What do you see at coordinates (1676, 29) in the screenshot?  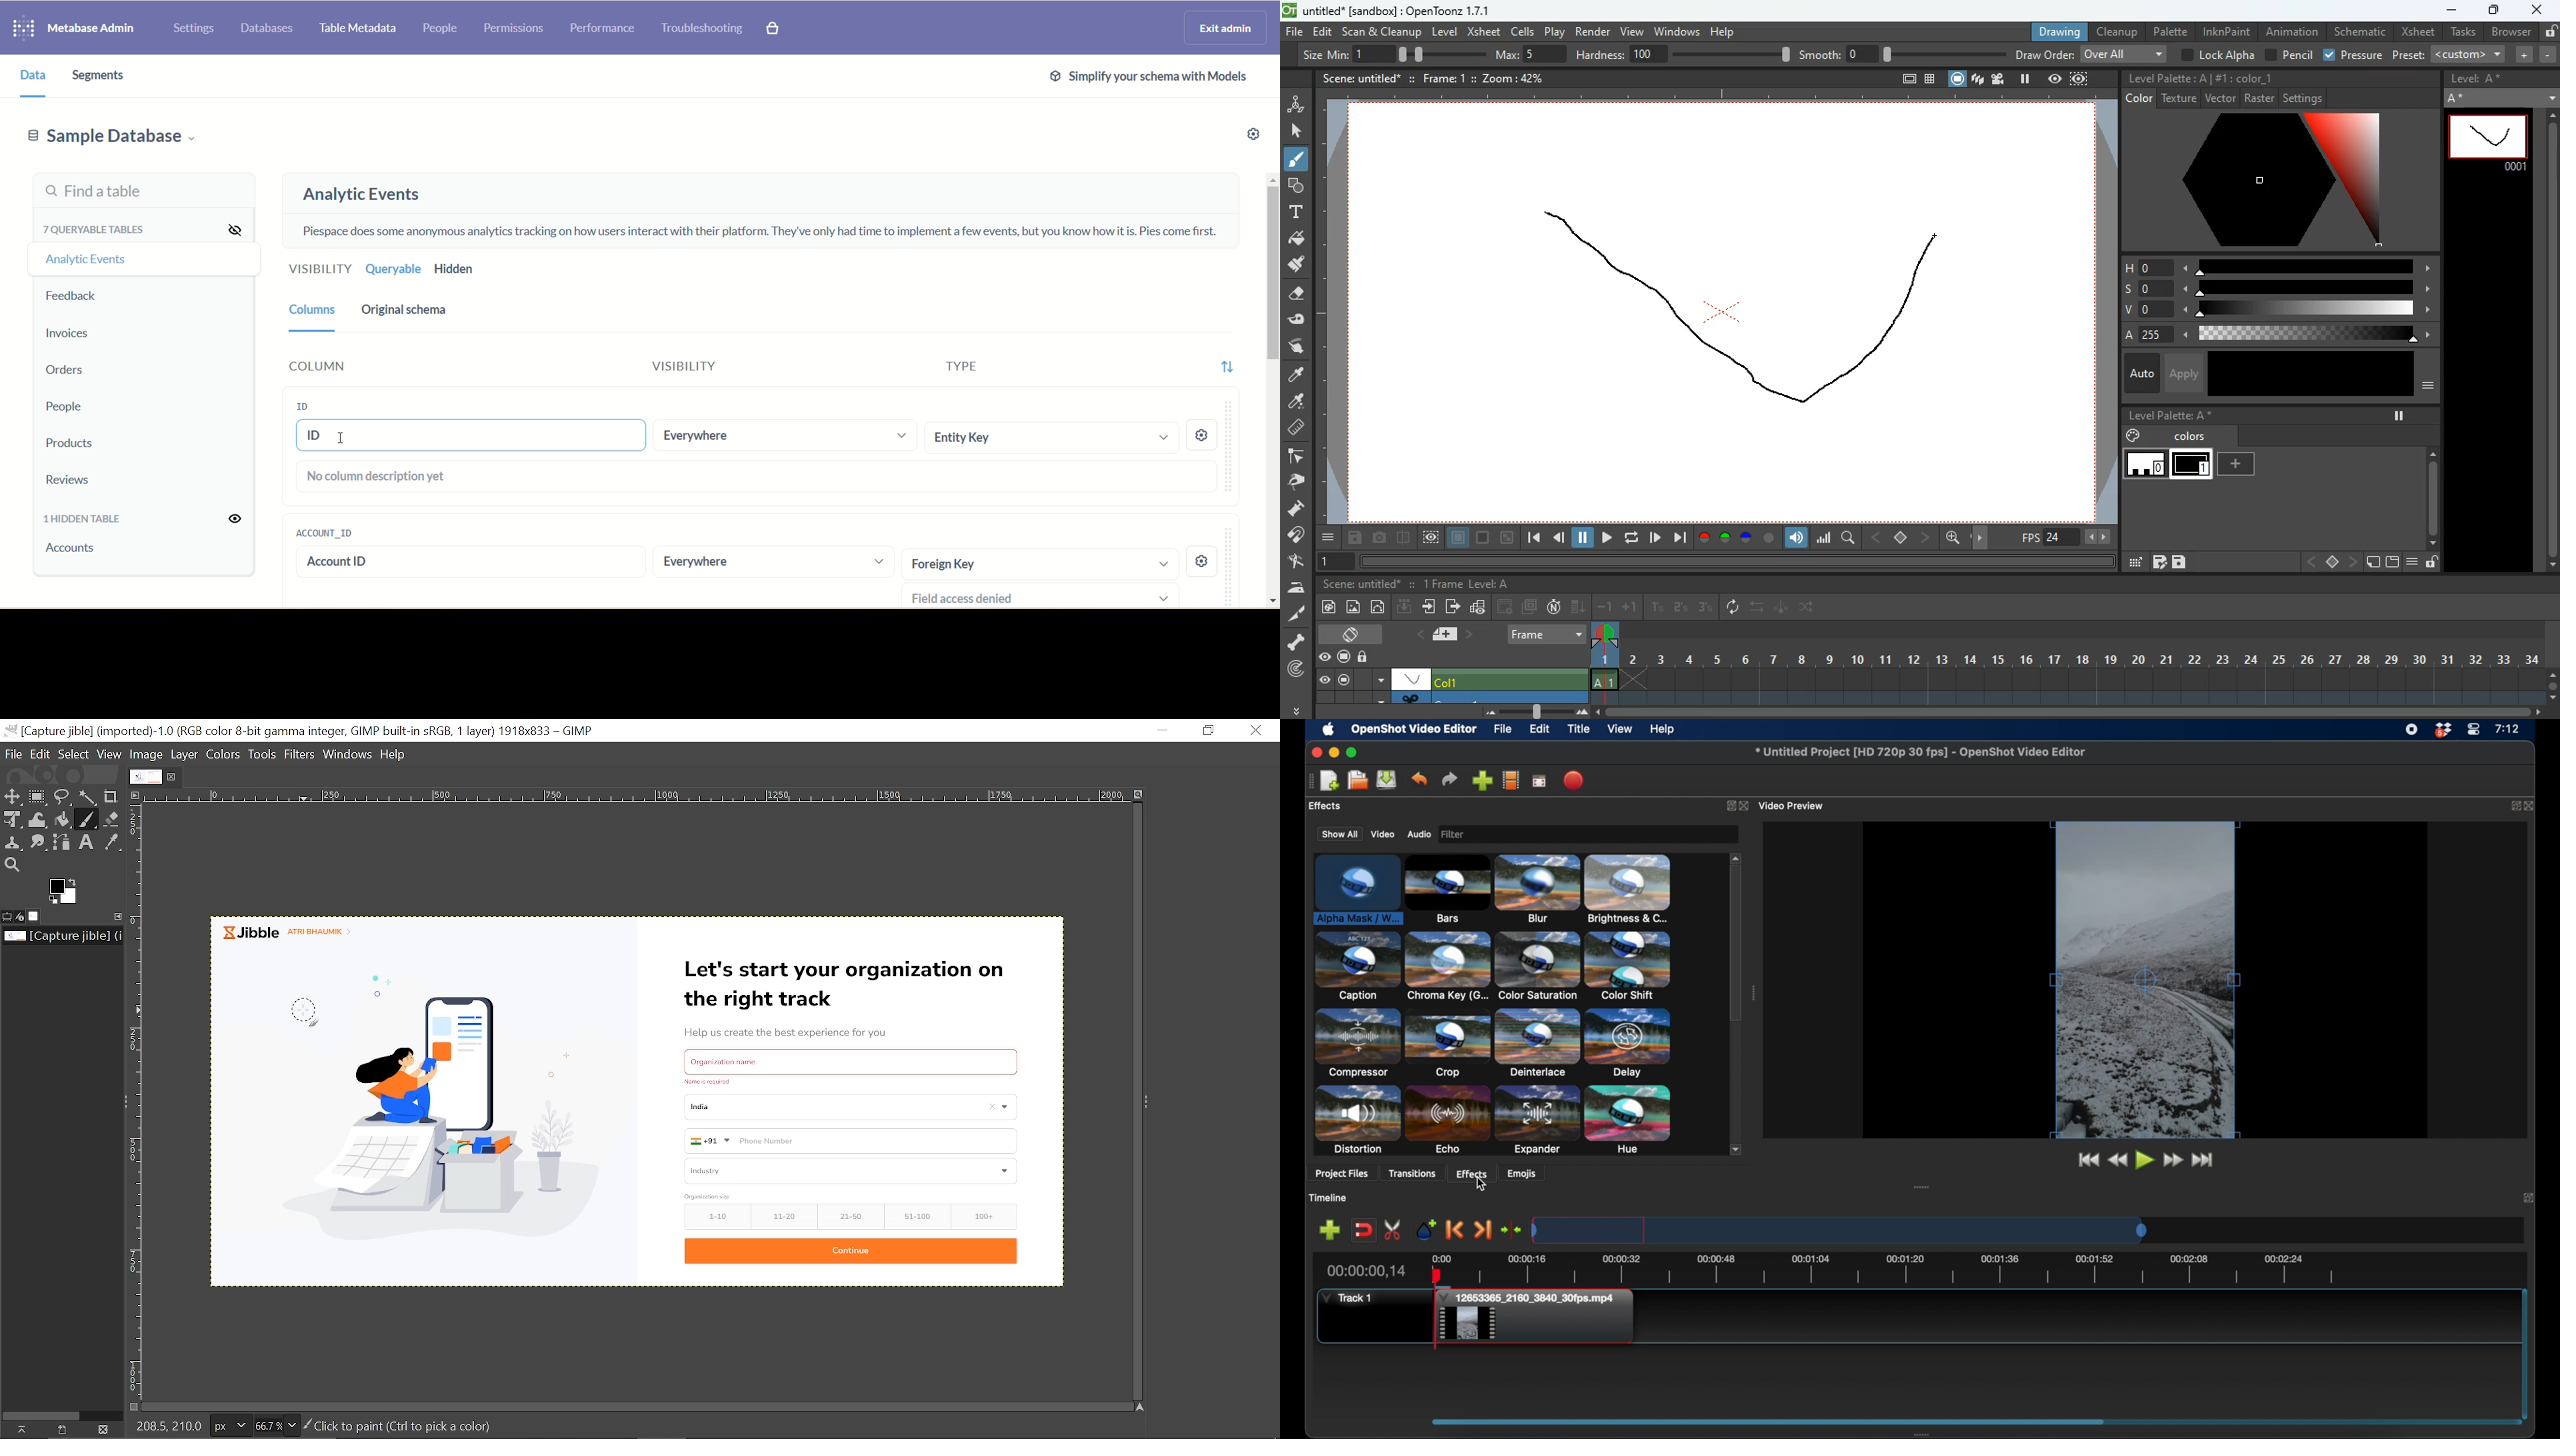 I see `windows` at bounding box center [1676, 29].